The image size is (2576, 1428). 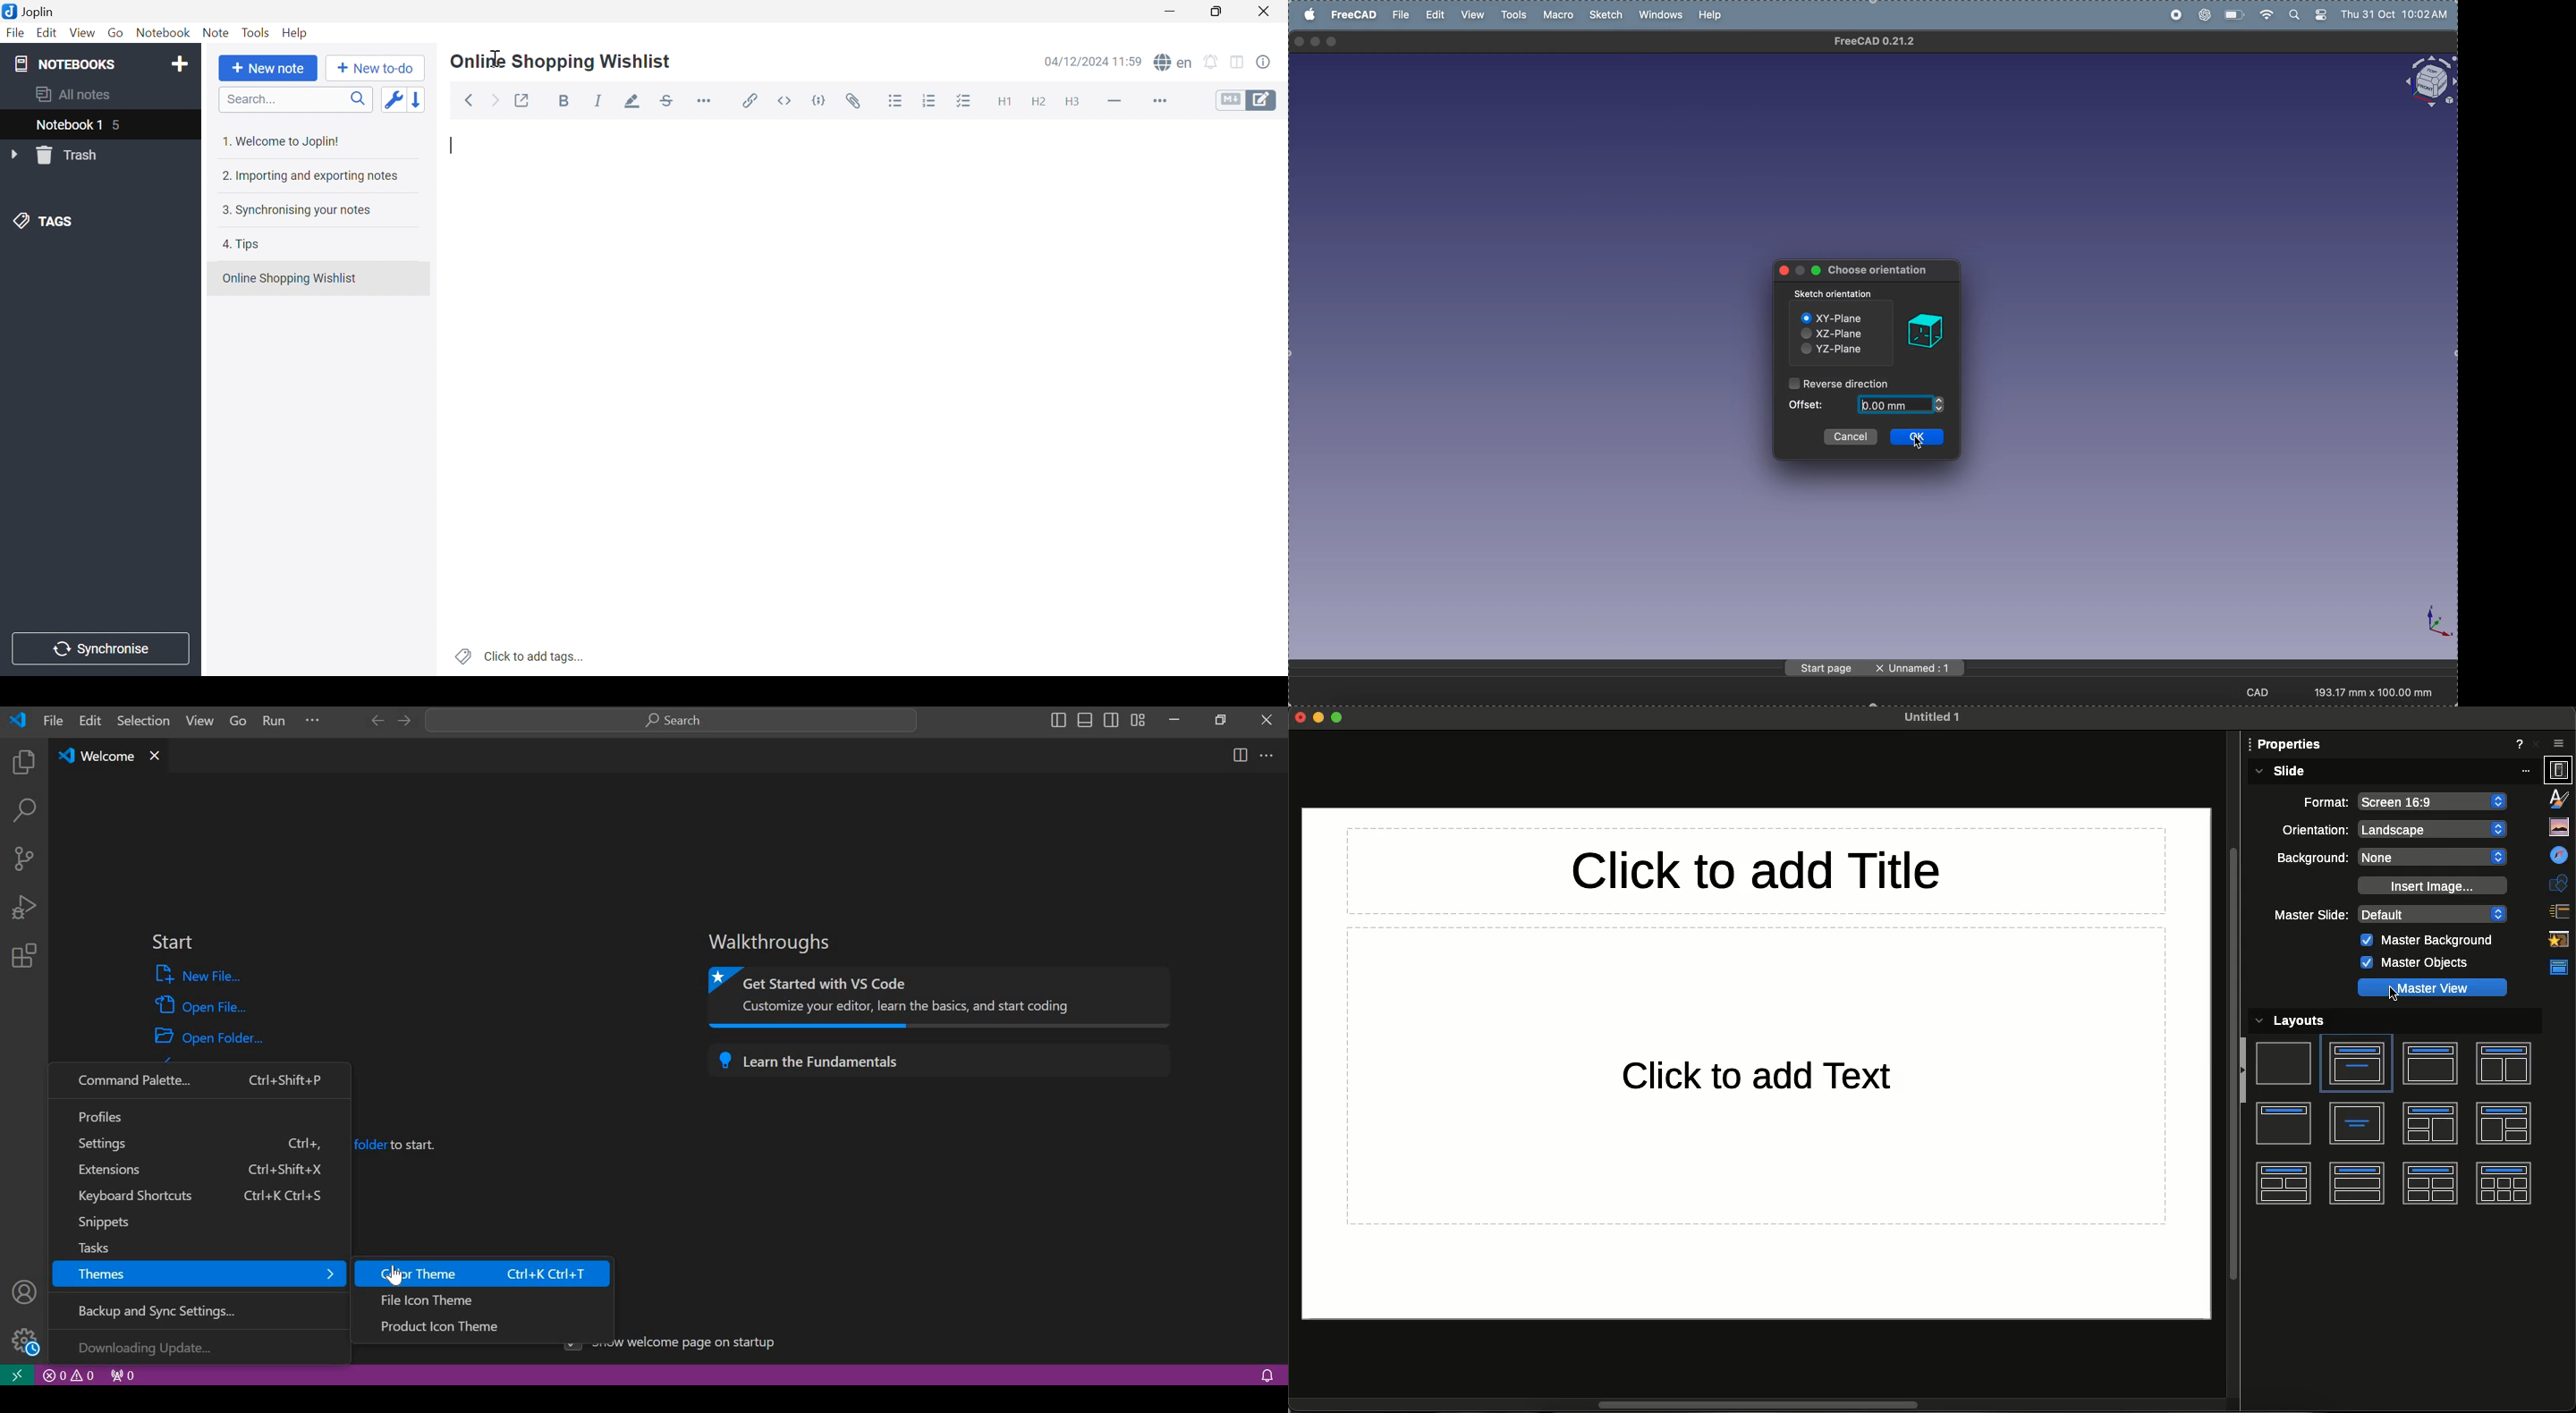 What do you see at coordinates (297, 99) in the screenshot?
I see `Search` at bounding box center [297, 99].